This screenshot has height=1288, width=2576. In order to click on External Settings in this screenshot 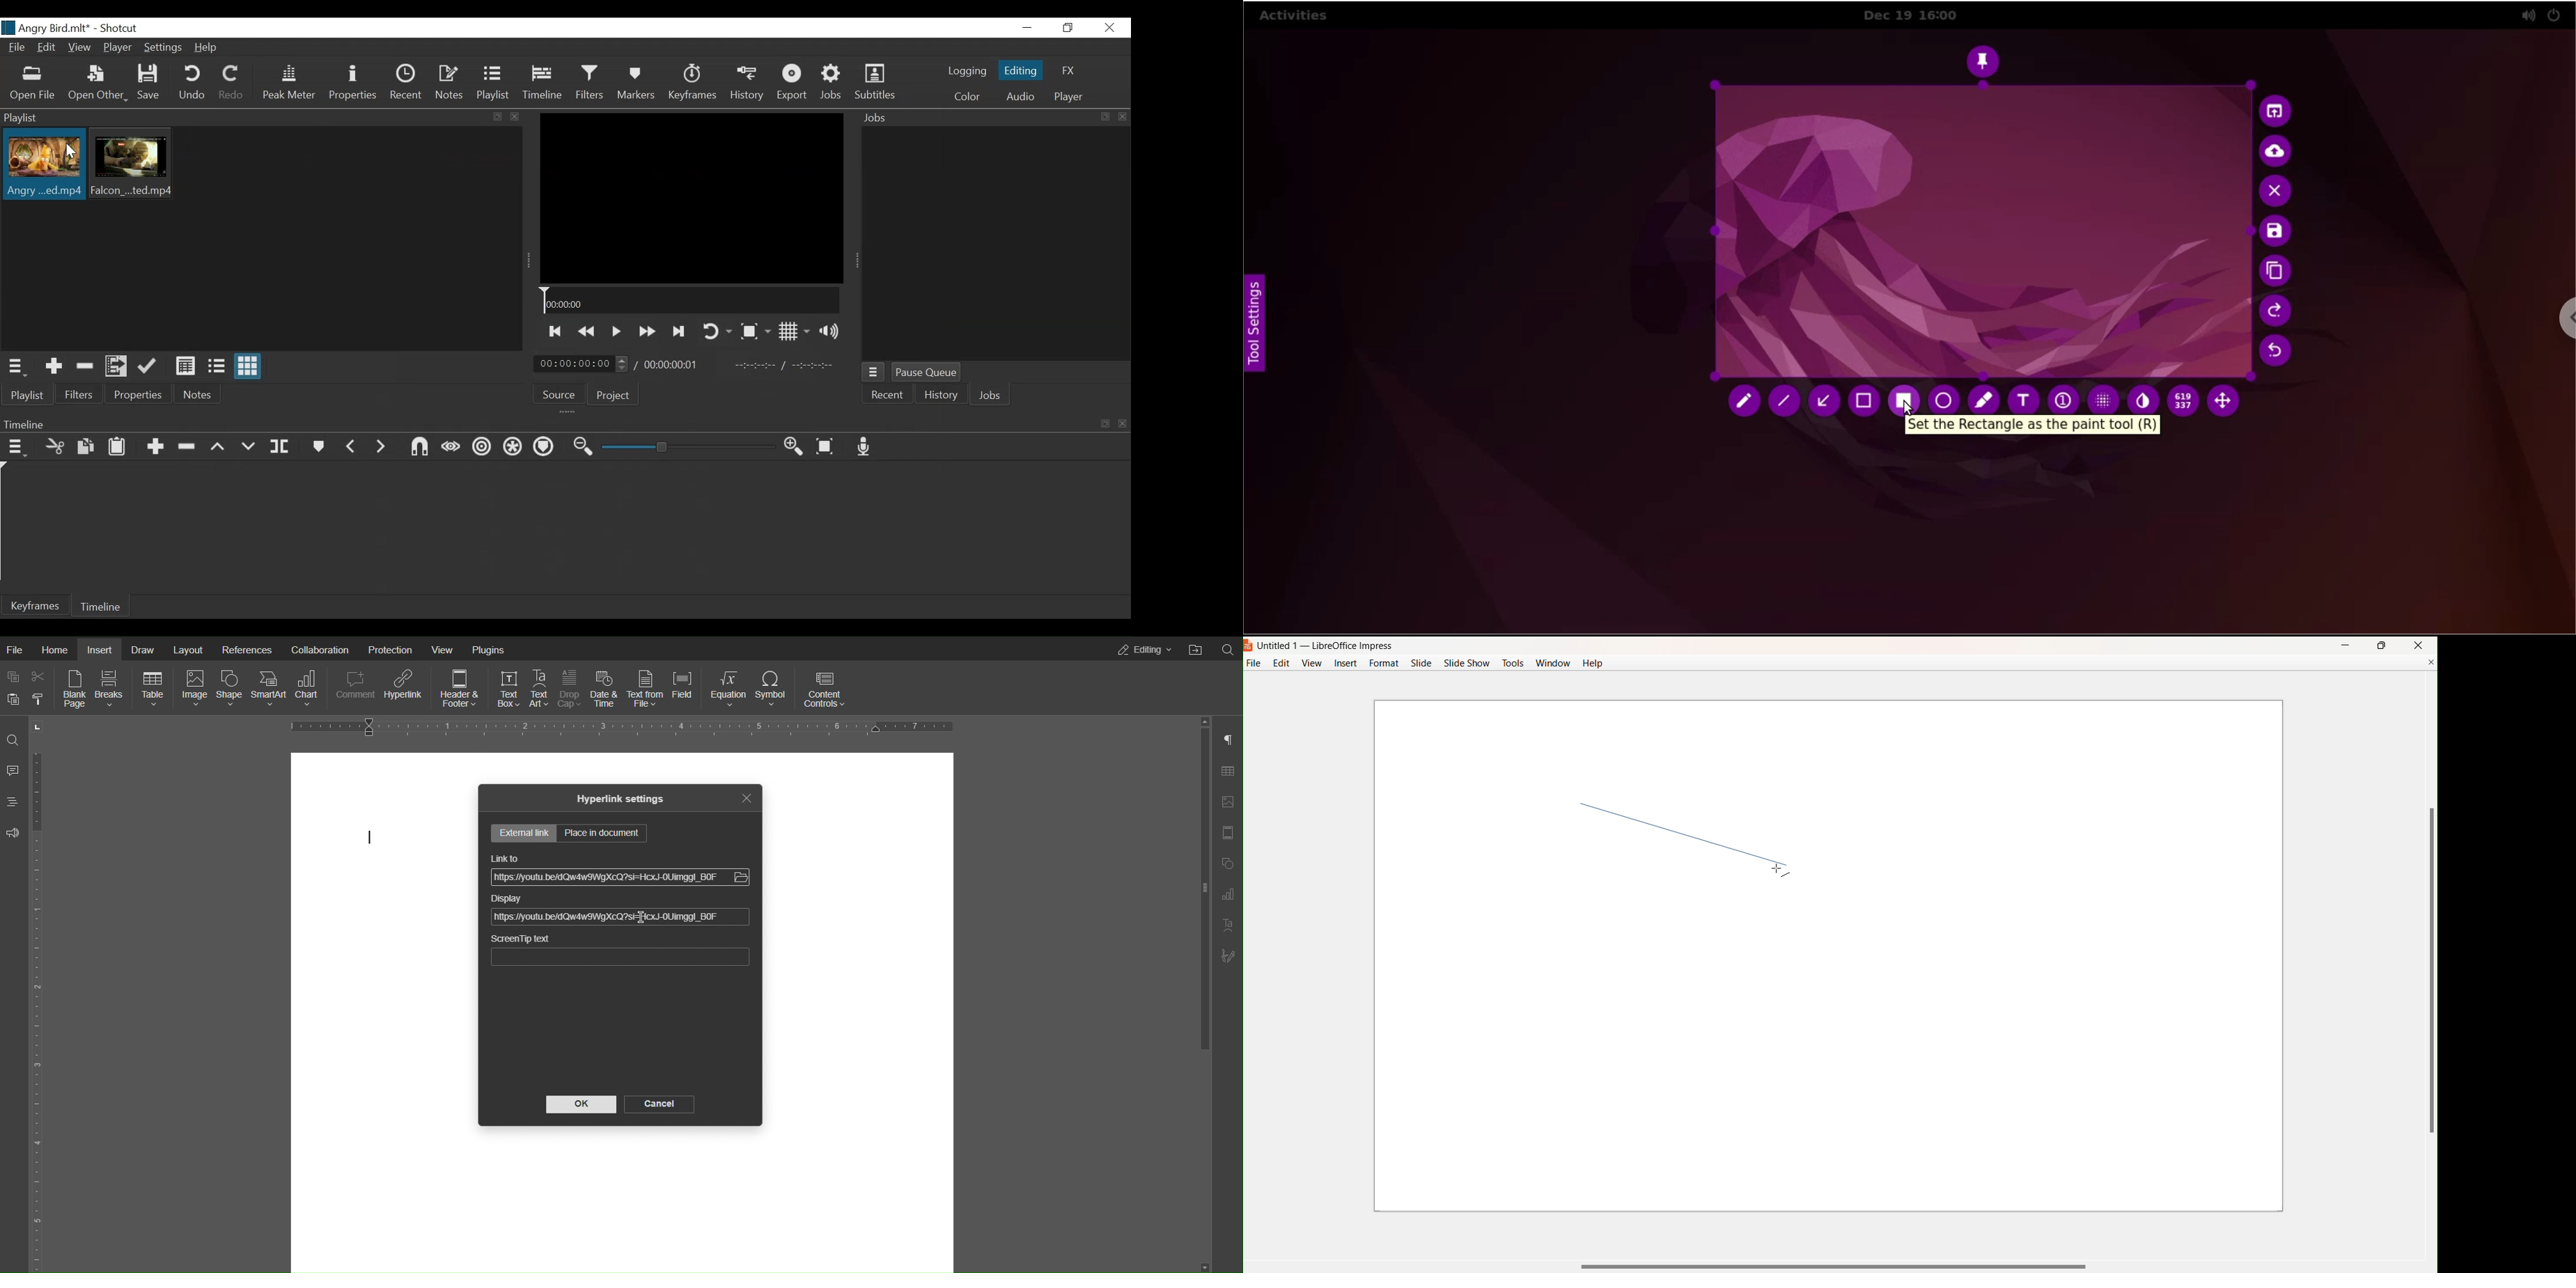, I will do `click(525, 833)`.